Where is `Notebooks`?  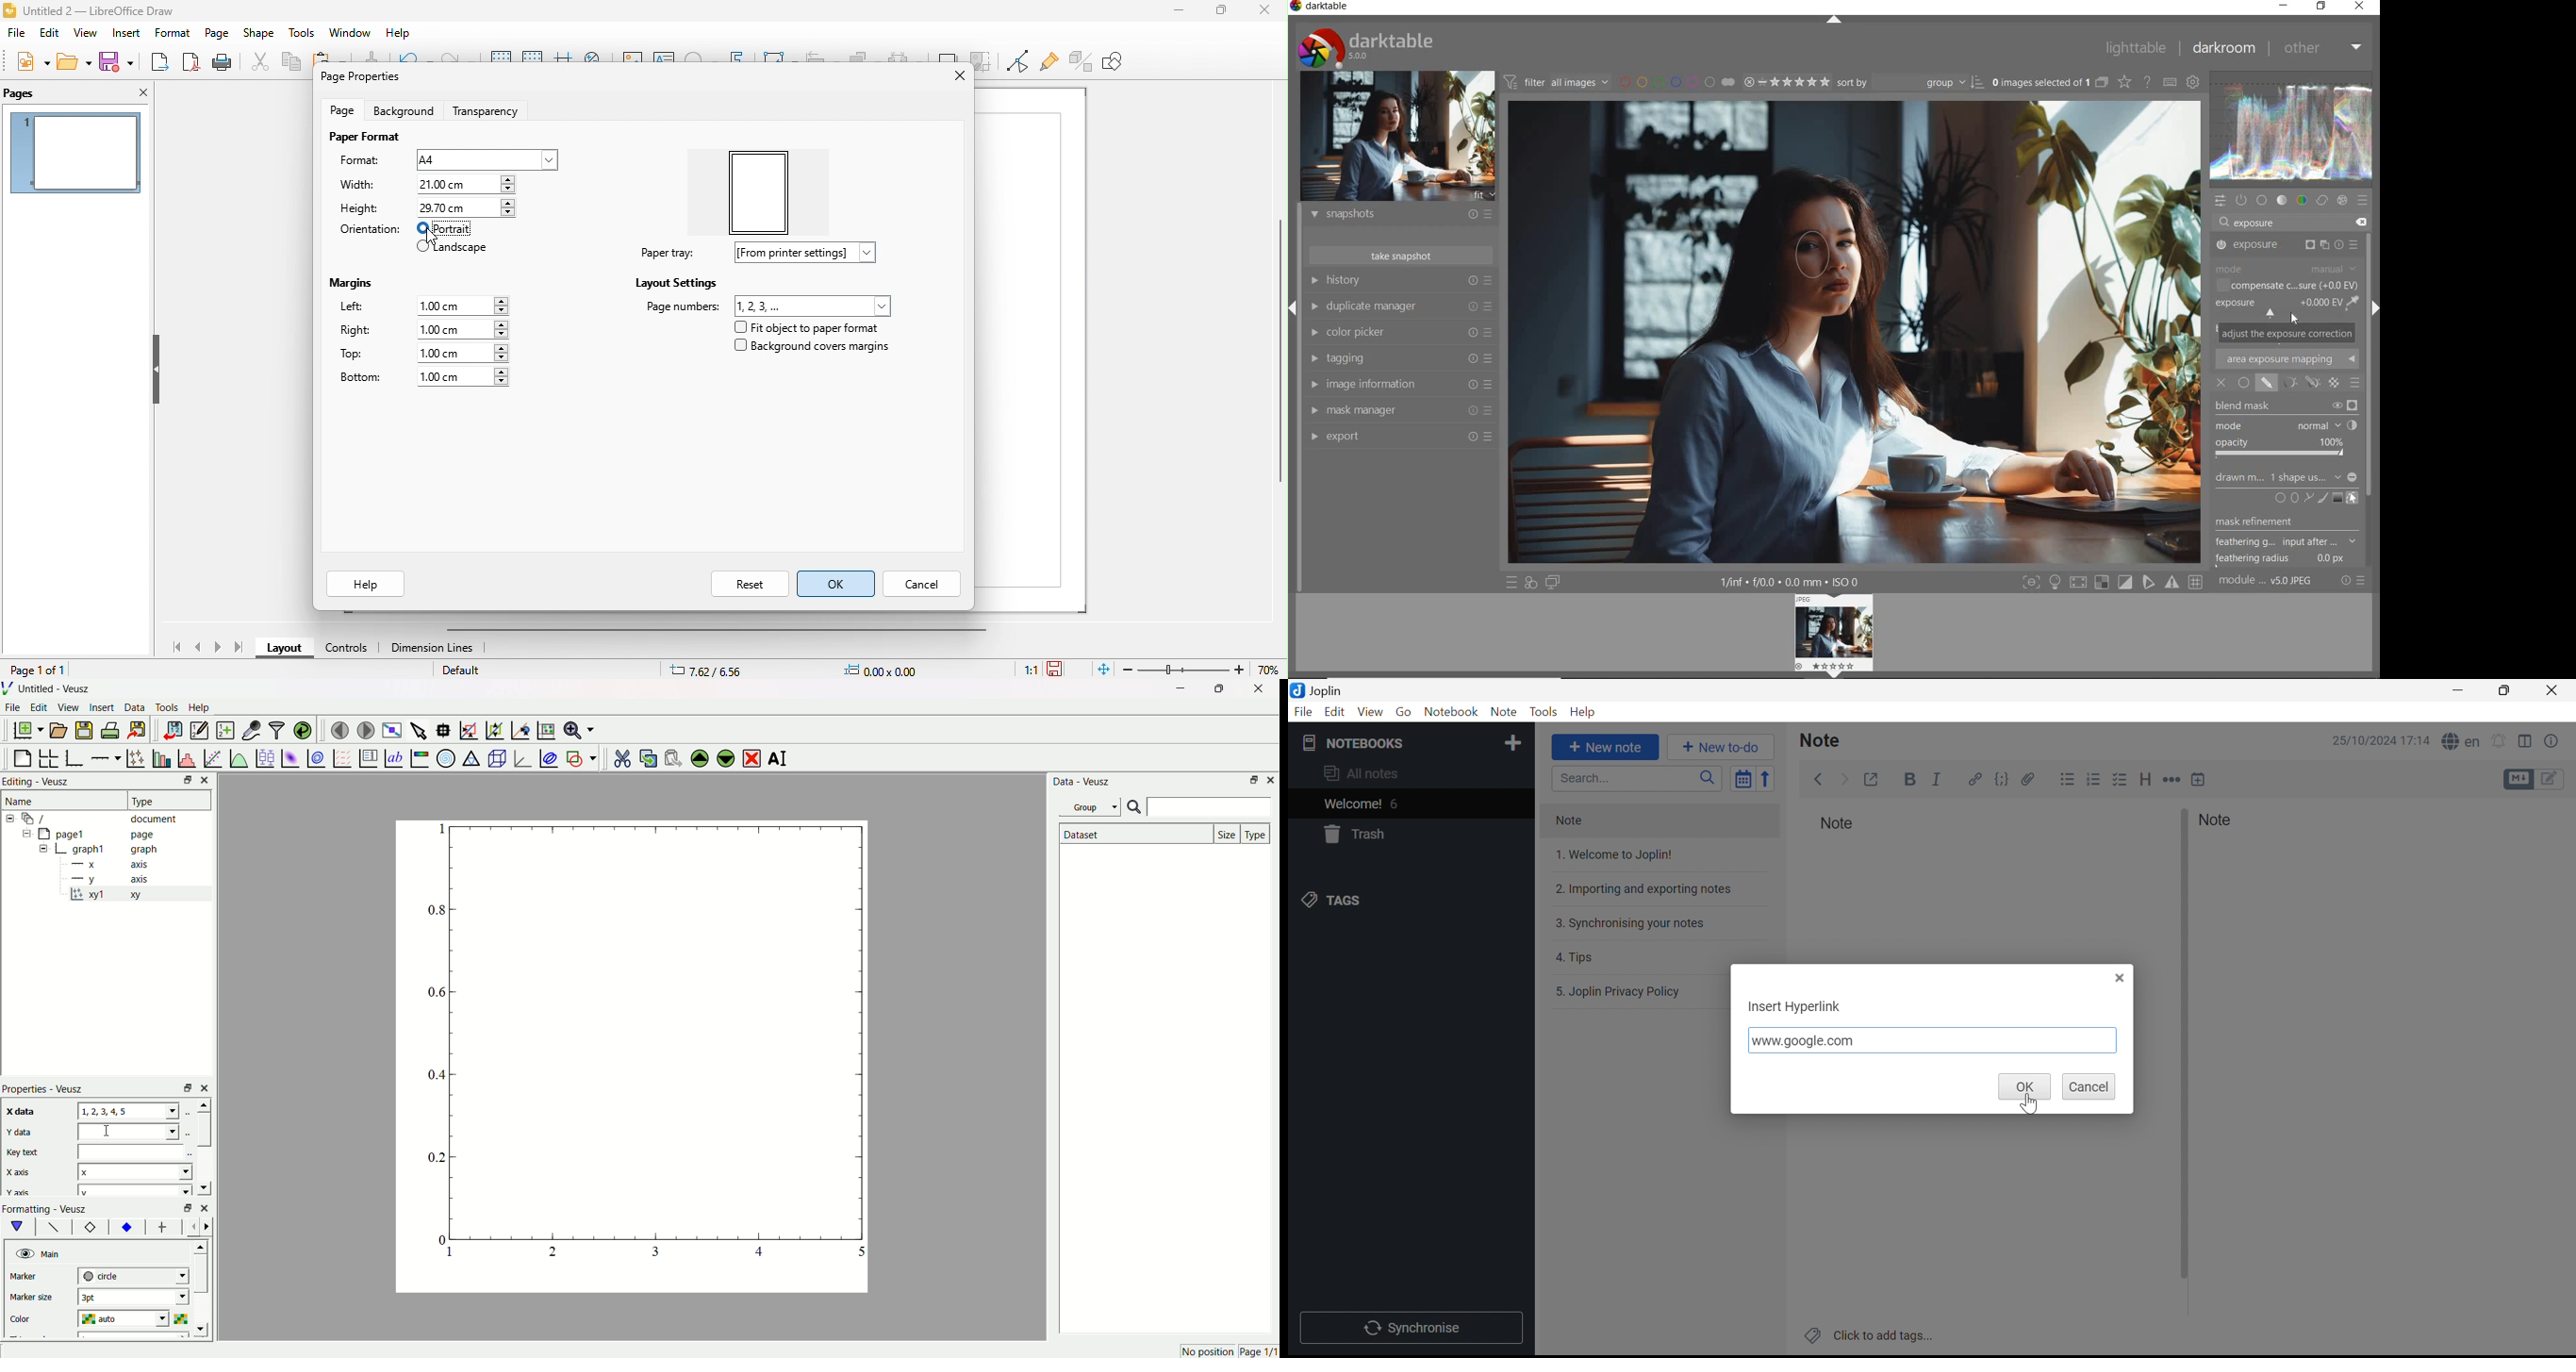
Notebooks is located at coordinates (1393, 743).